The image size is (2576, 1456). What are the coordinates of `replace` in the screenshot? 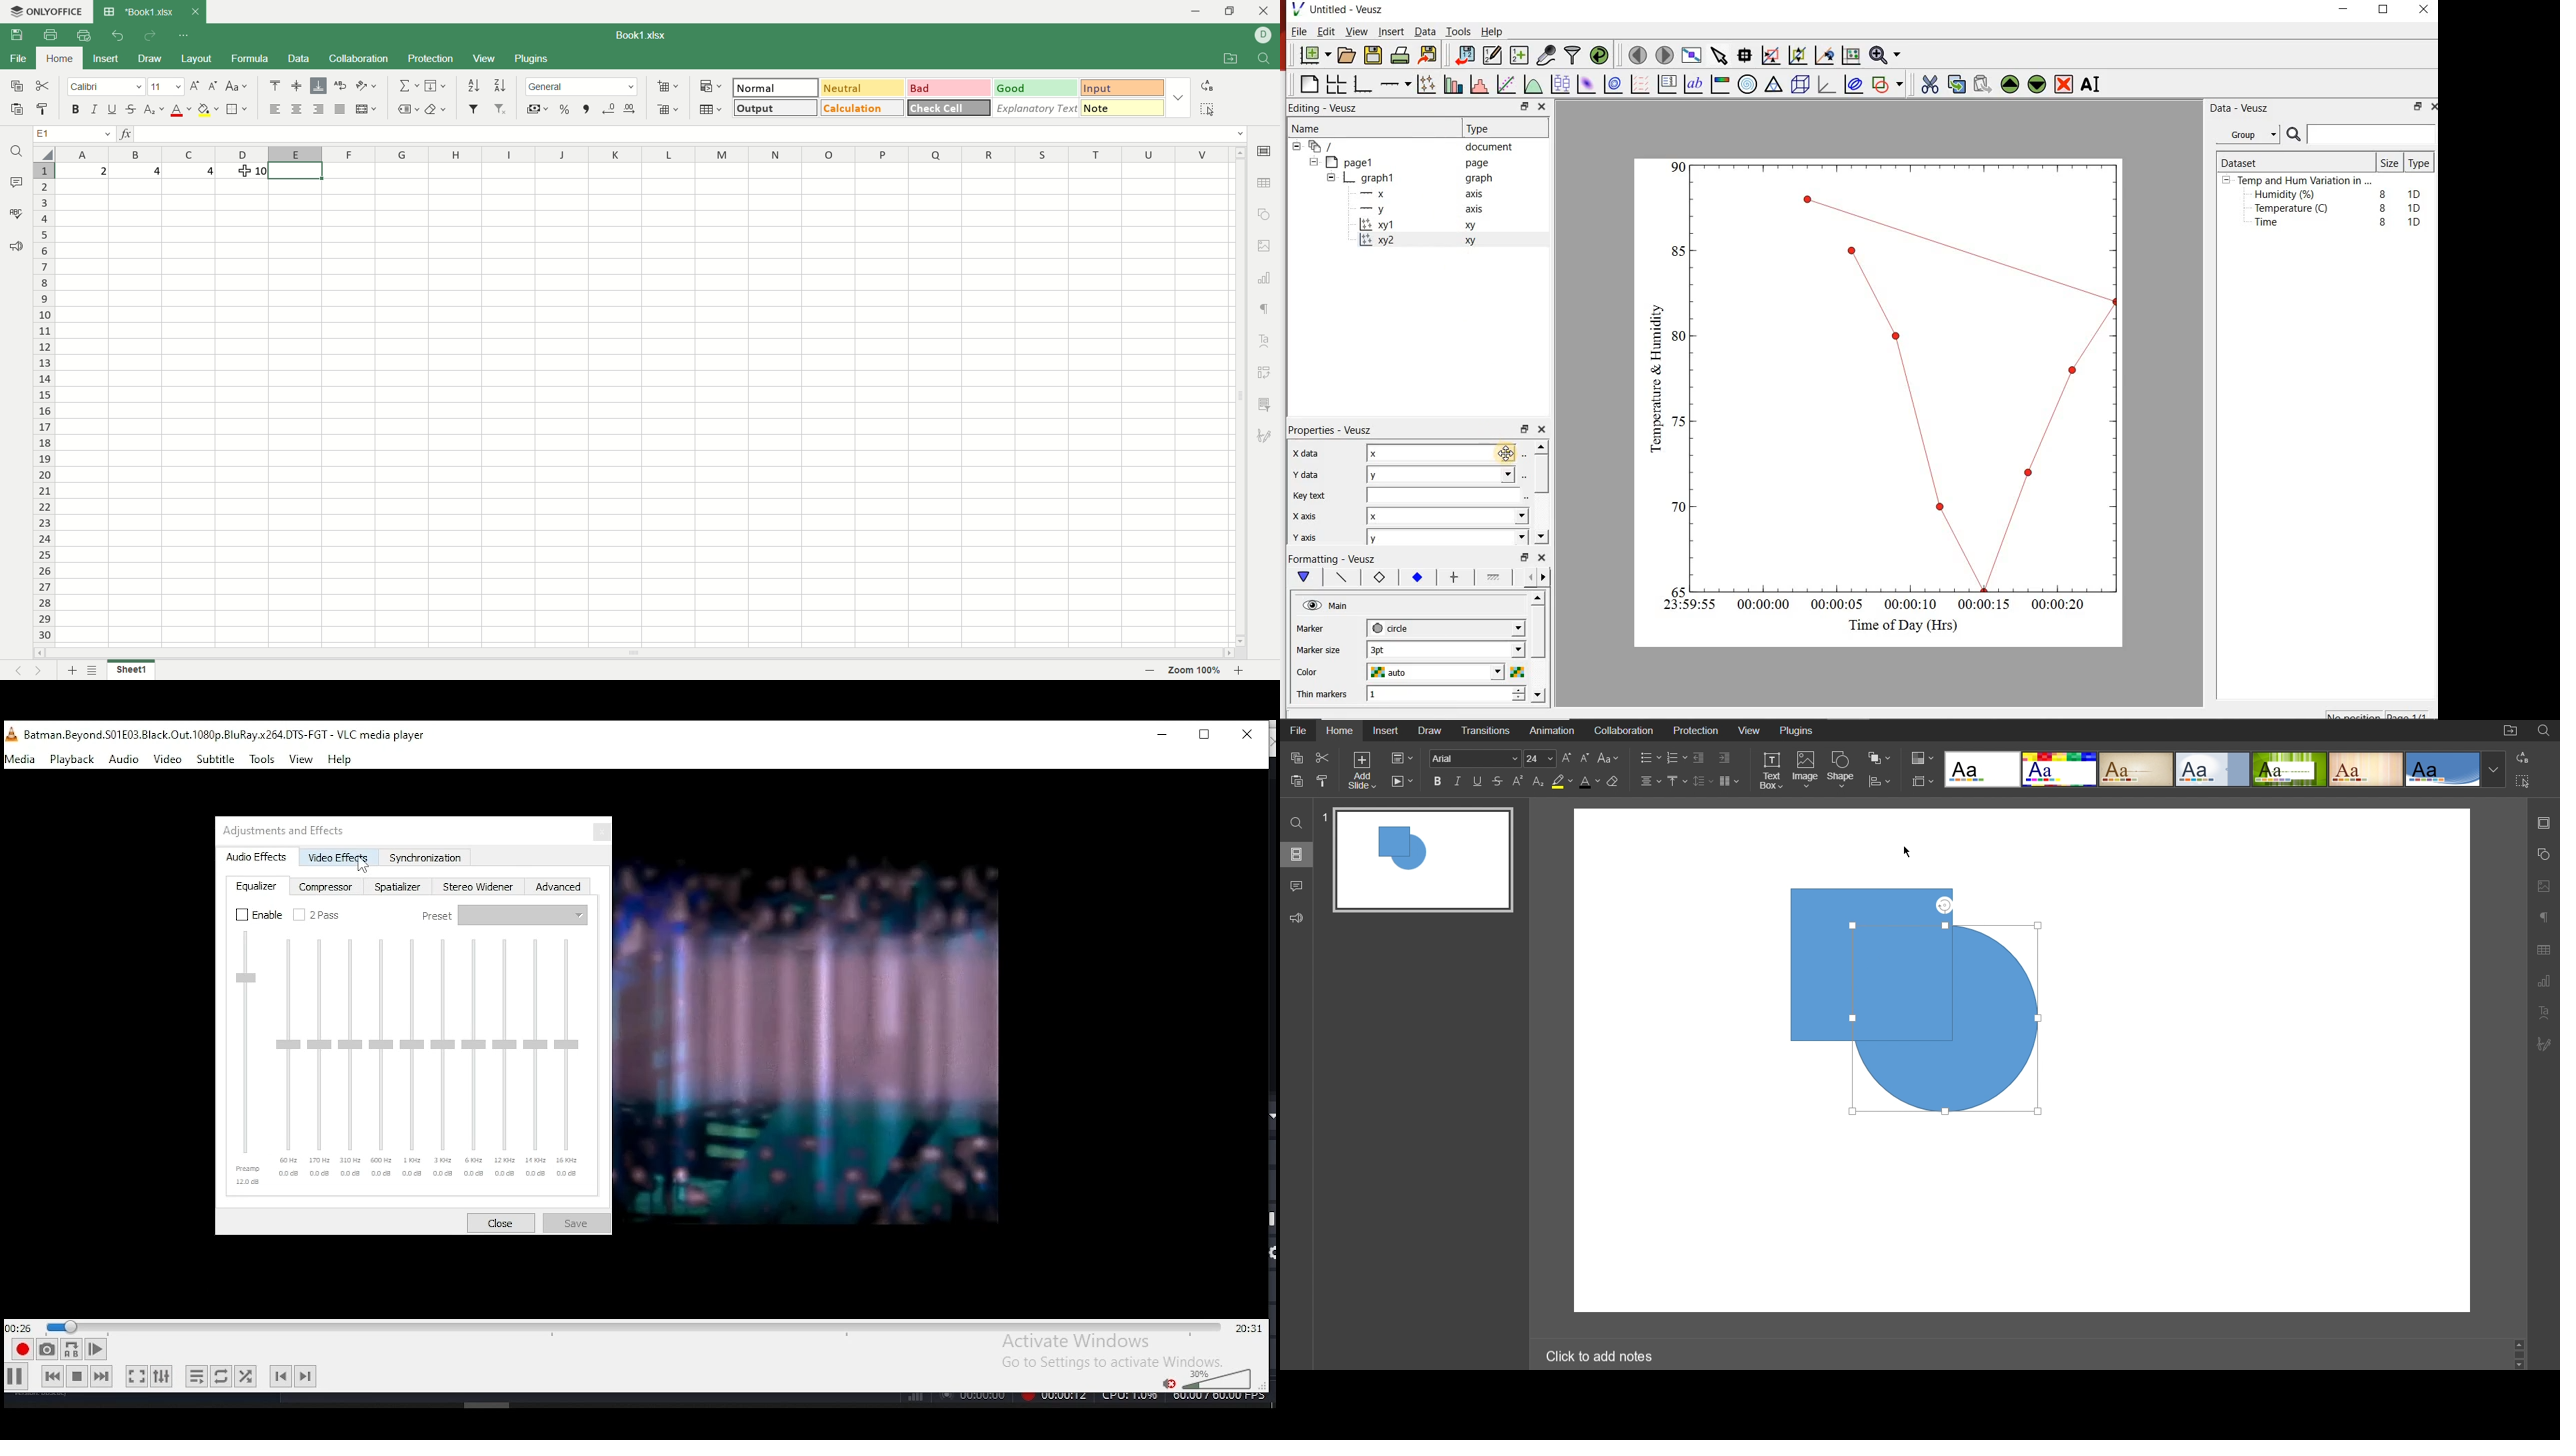 It's located at (1207, 87).